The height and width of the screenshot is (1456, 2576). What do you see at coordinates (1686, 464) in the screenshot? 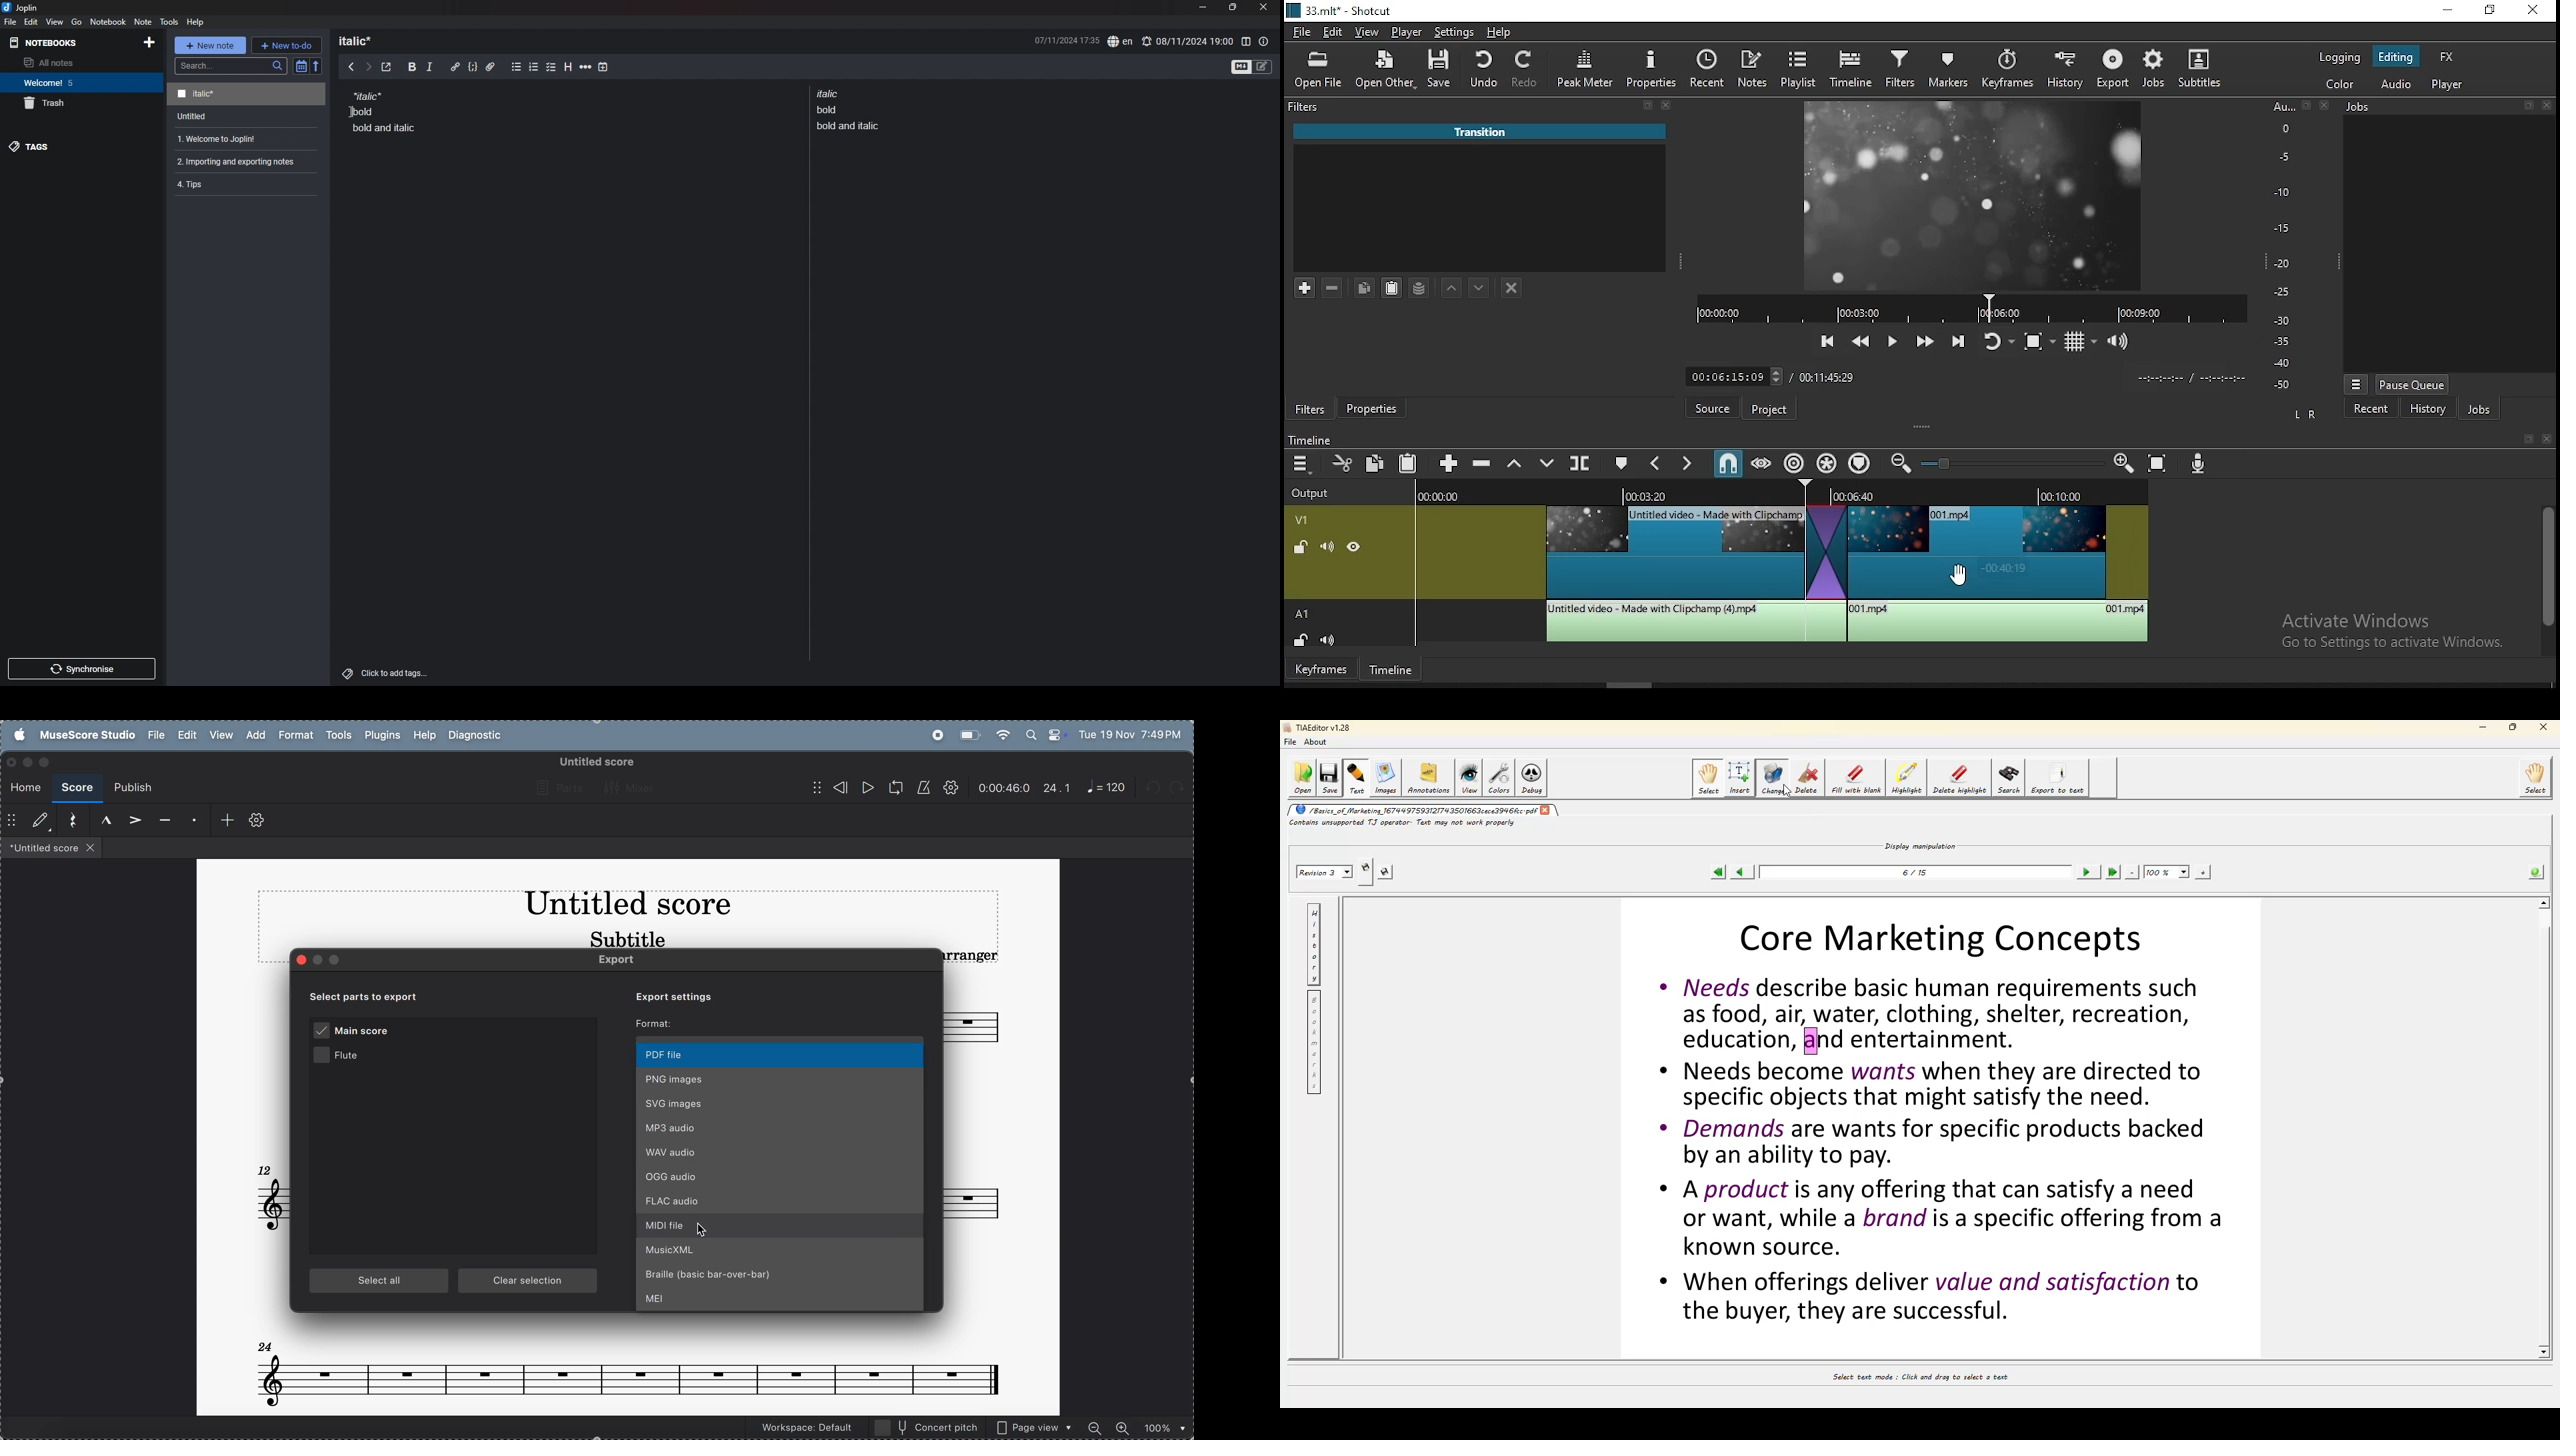
I see `next marker` at bounding box center [1686, 464].